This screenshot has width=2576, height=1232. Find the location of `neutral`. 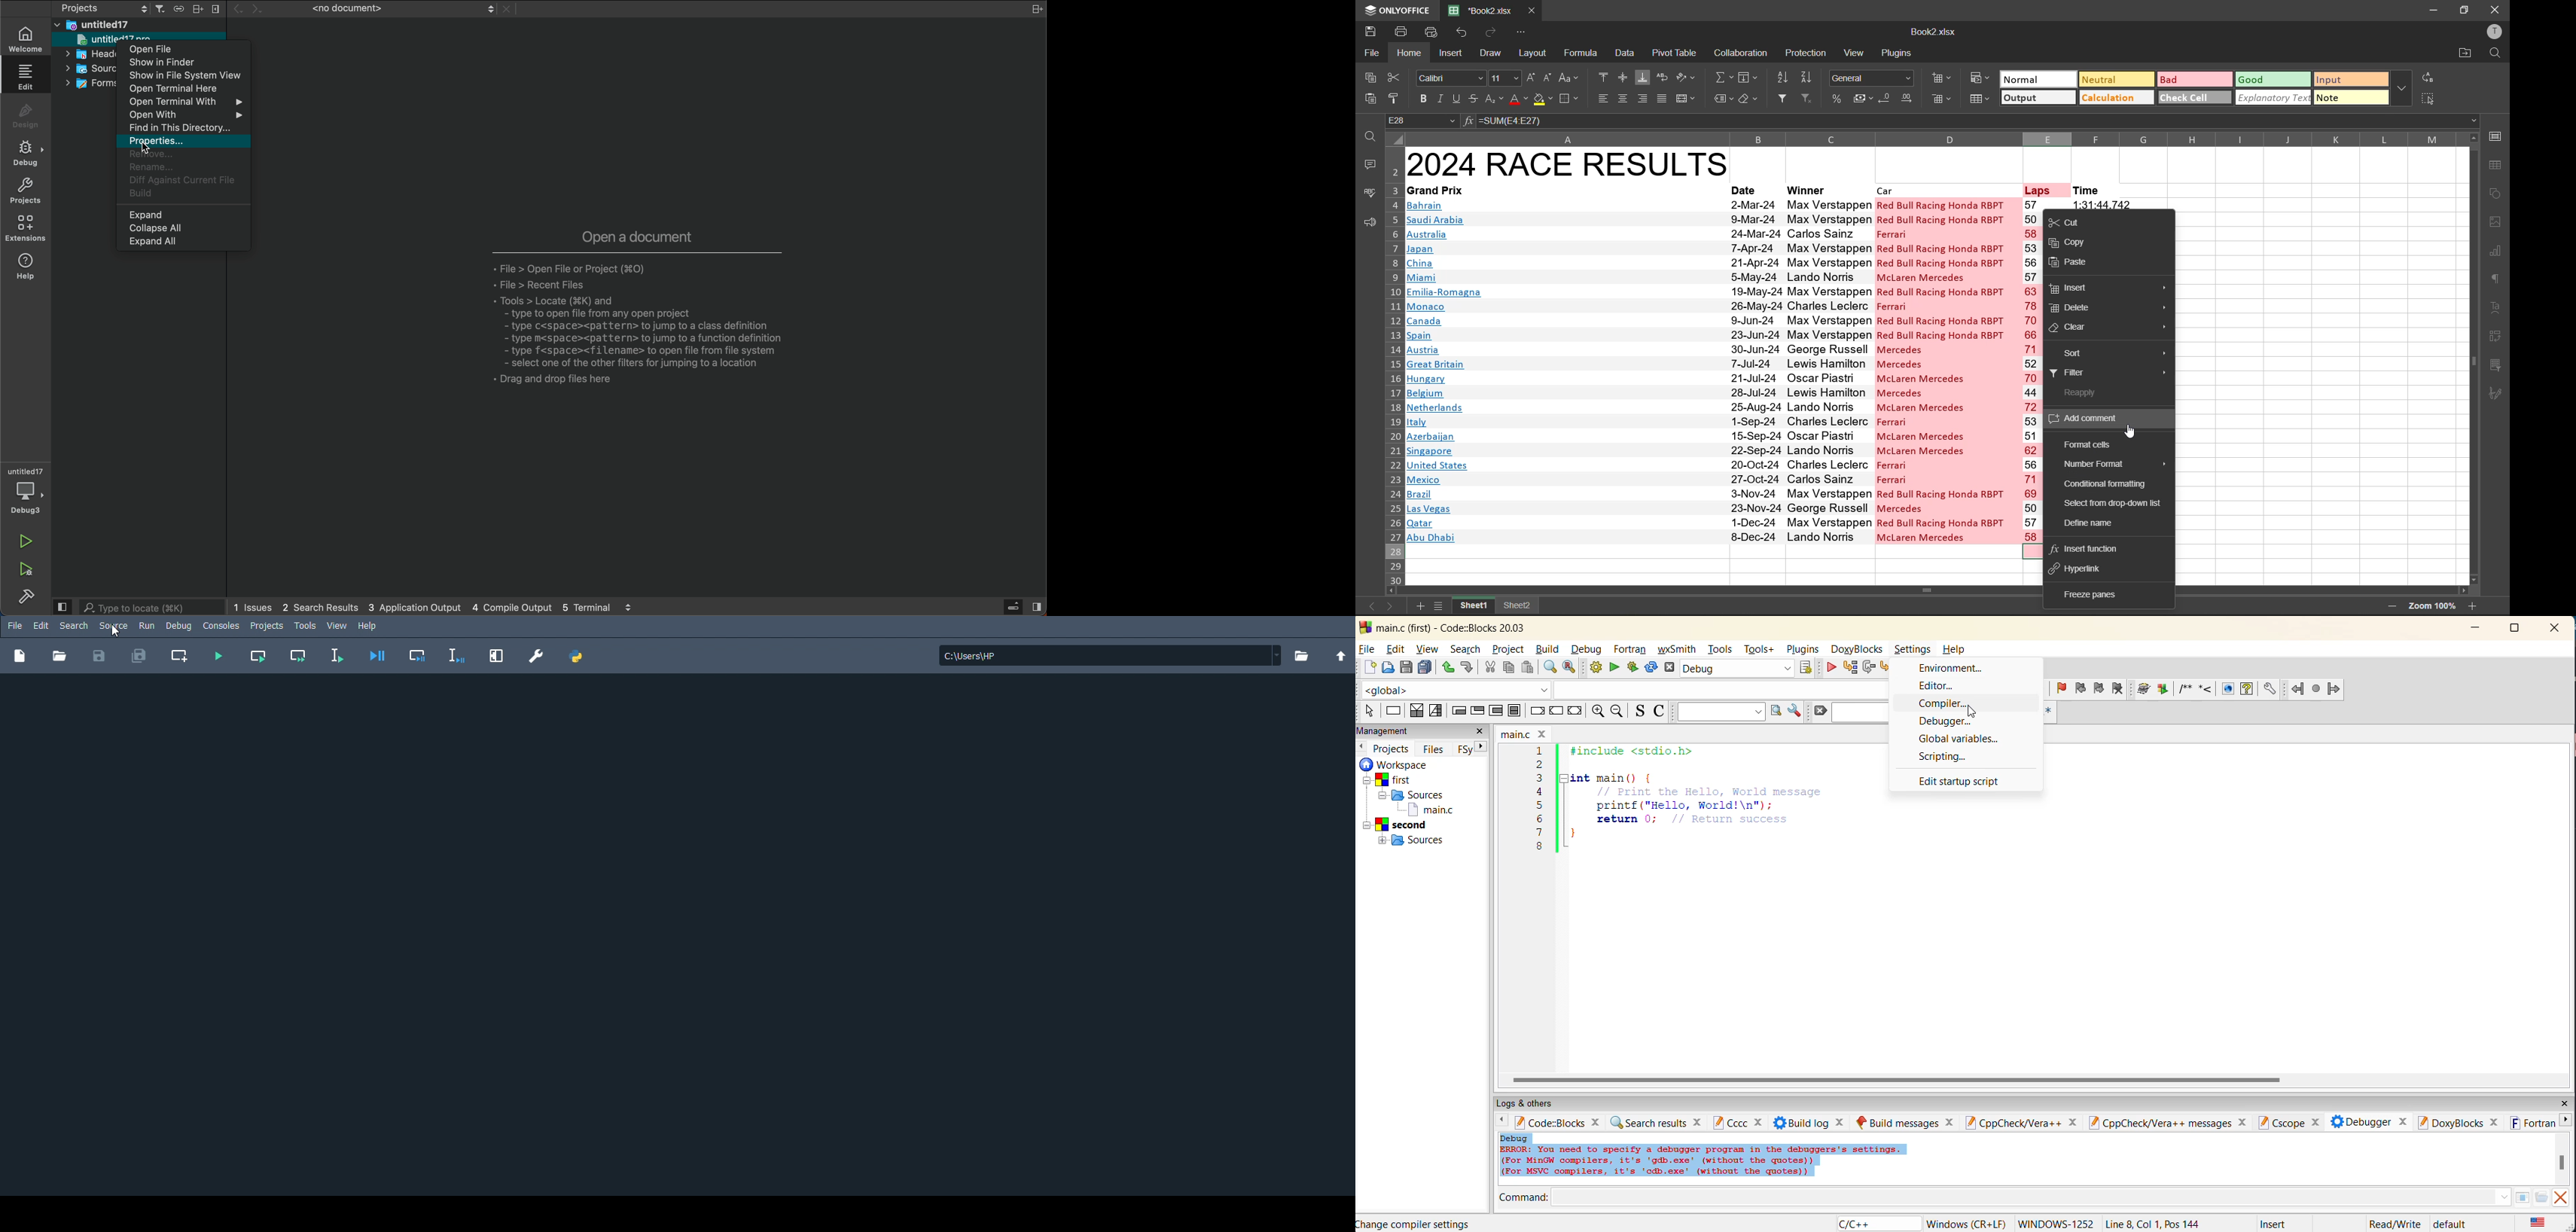

neutral is located at coordinates (2114, 80).